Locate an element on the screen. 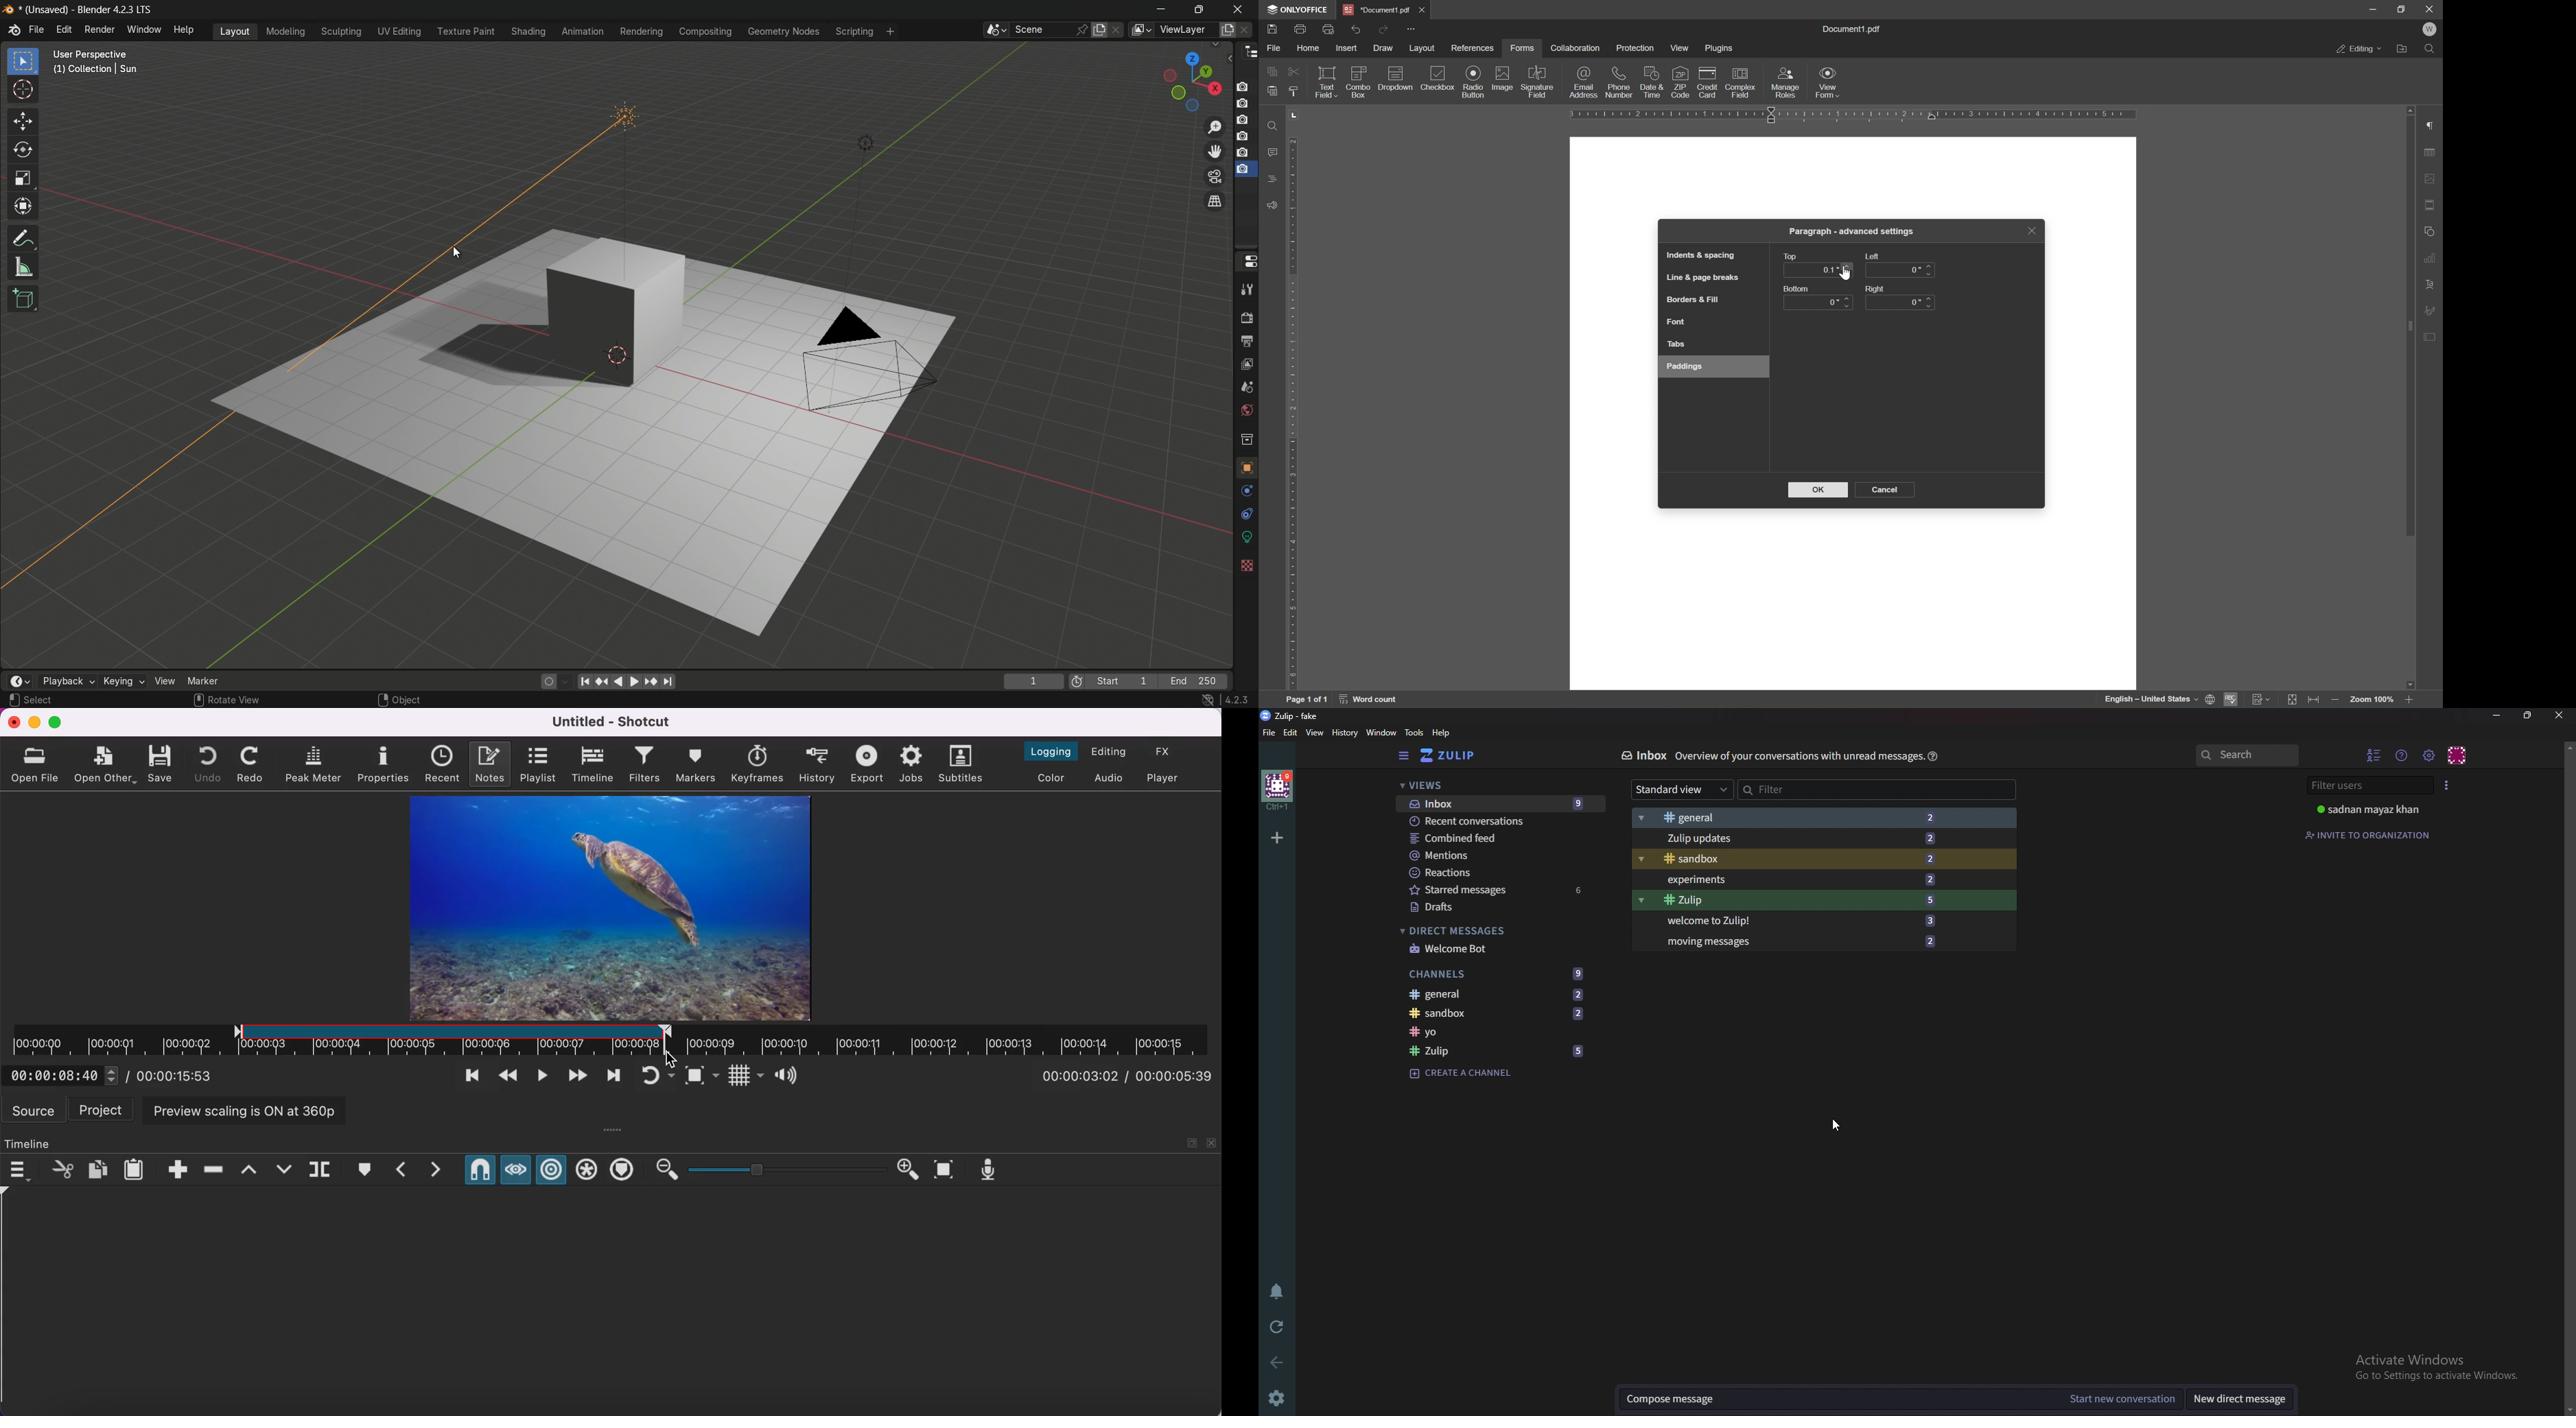 Image resolution: width=2576 pixels, height=1428 pixels. Main menu is located at coordinates (2429, 755).